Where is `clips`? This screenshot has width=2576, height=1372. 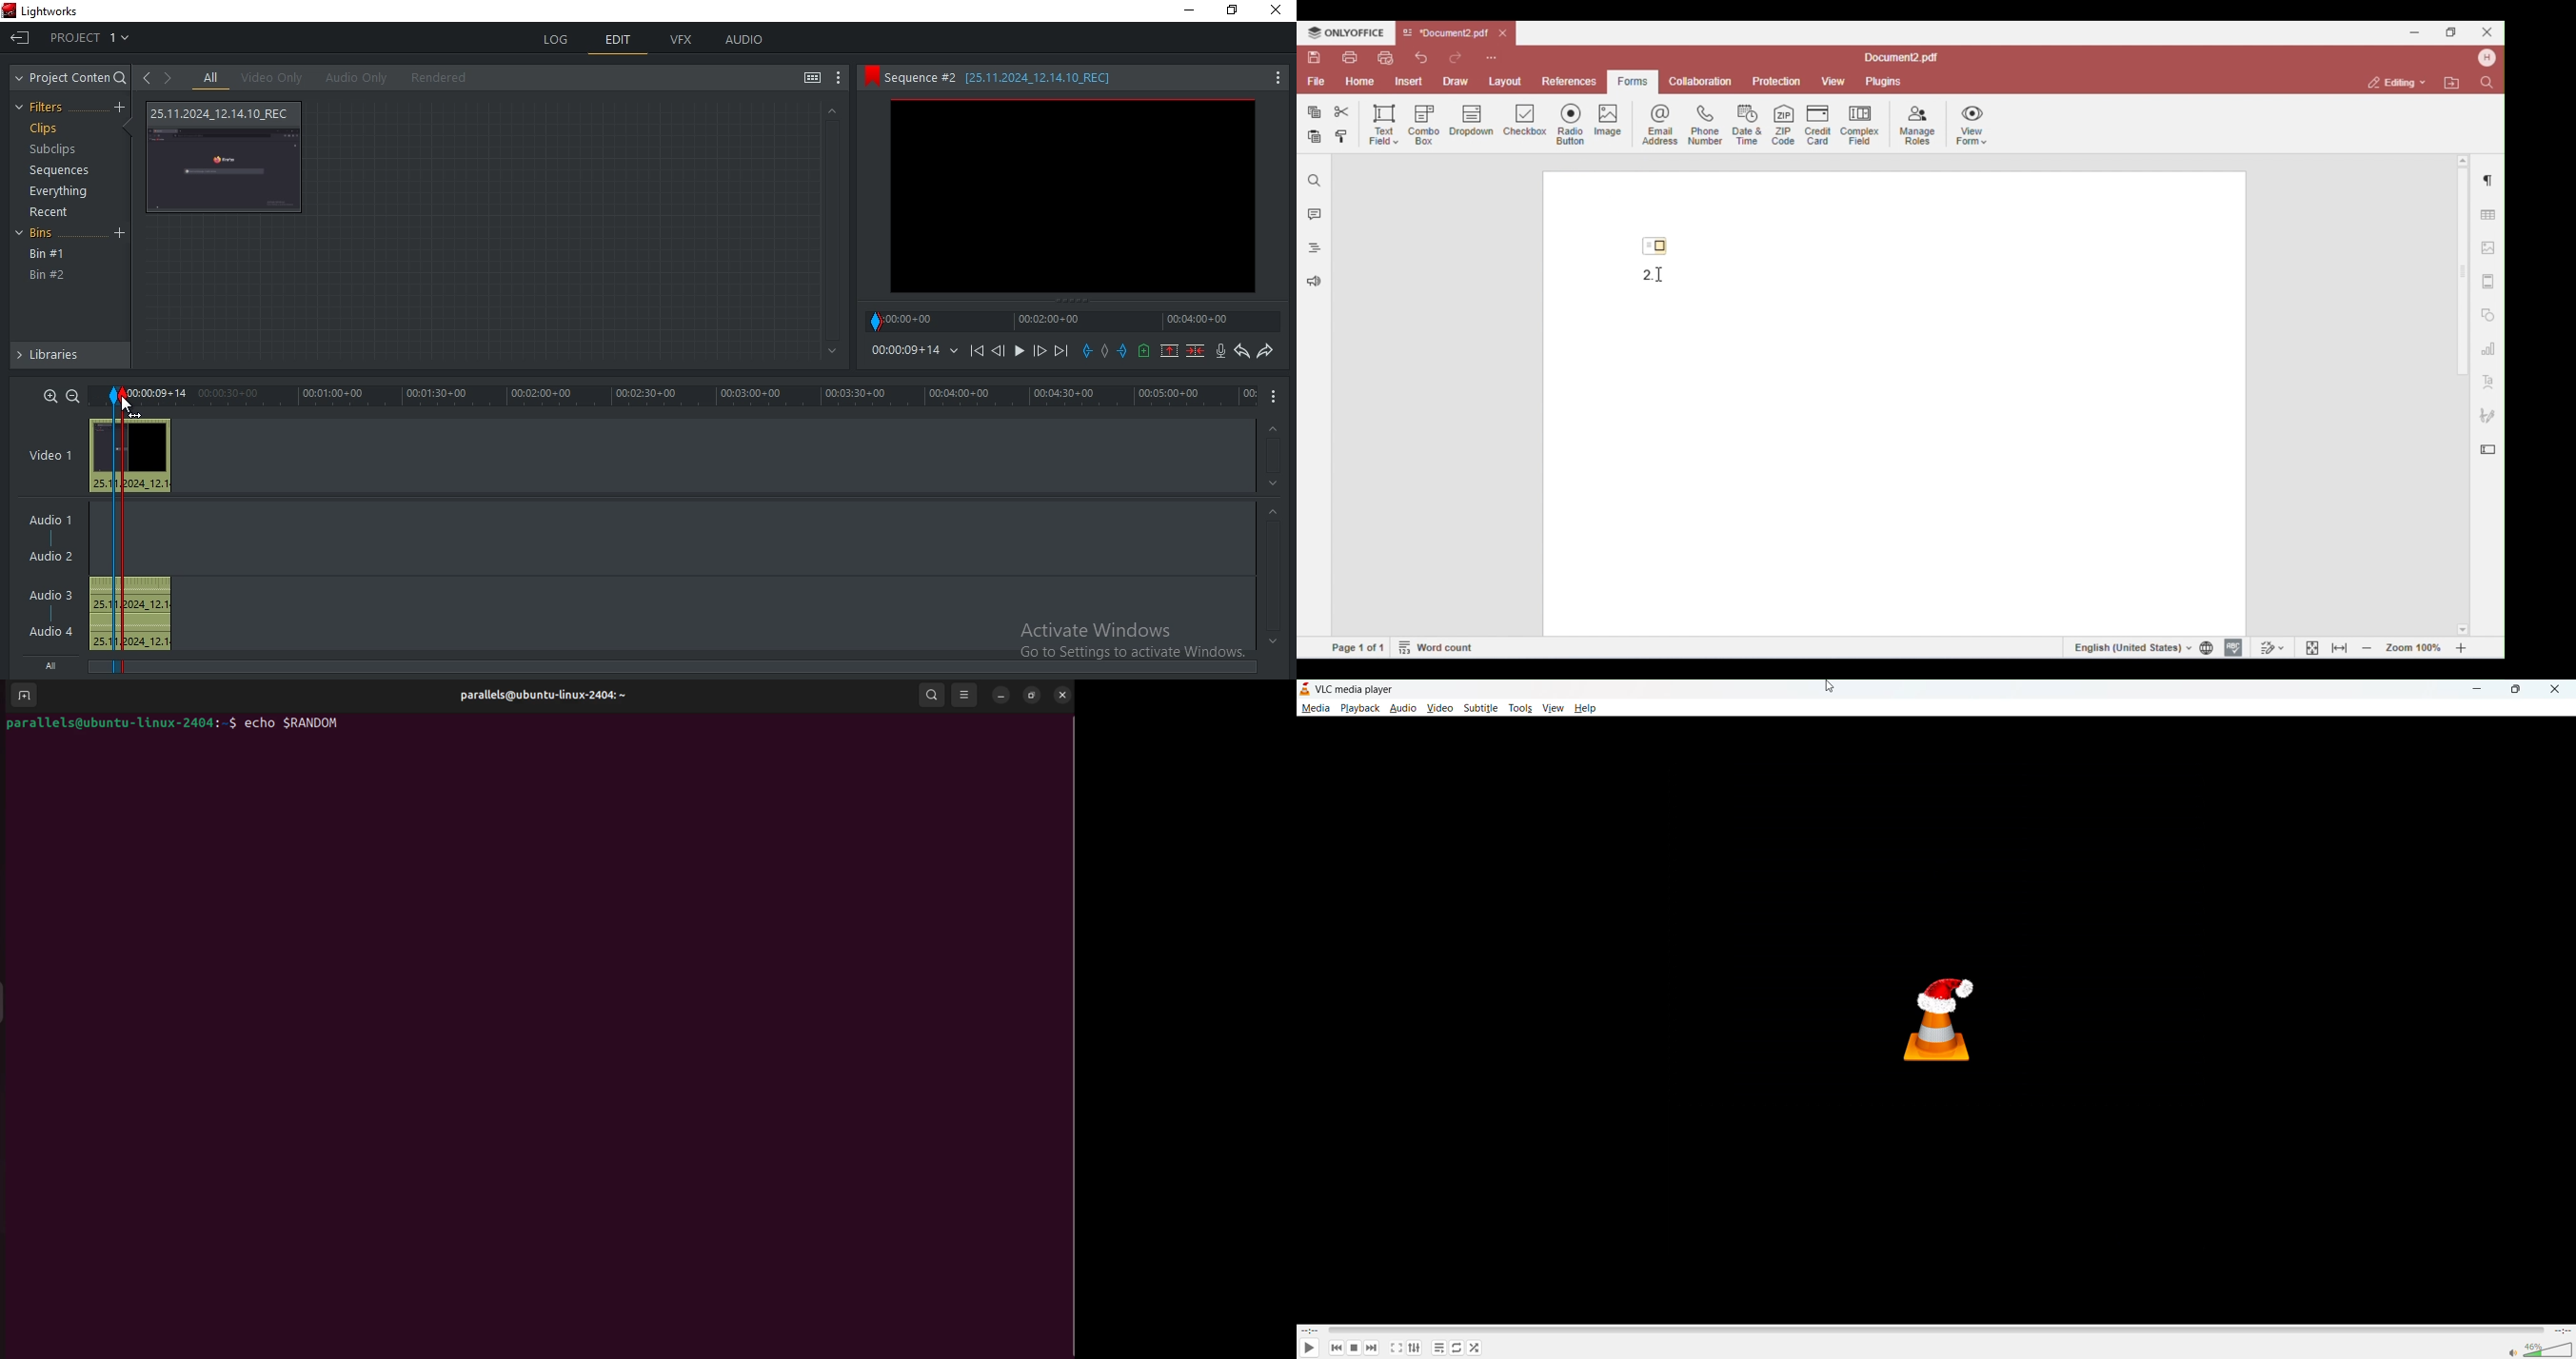 clips is located at coordinates (43, 128).